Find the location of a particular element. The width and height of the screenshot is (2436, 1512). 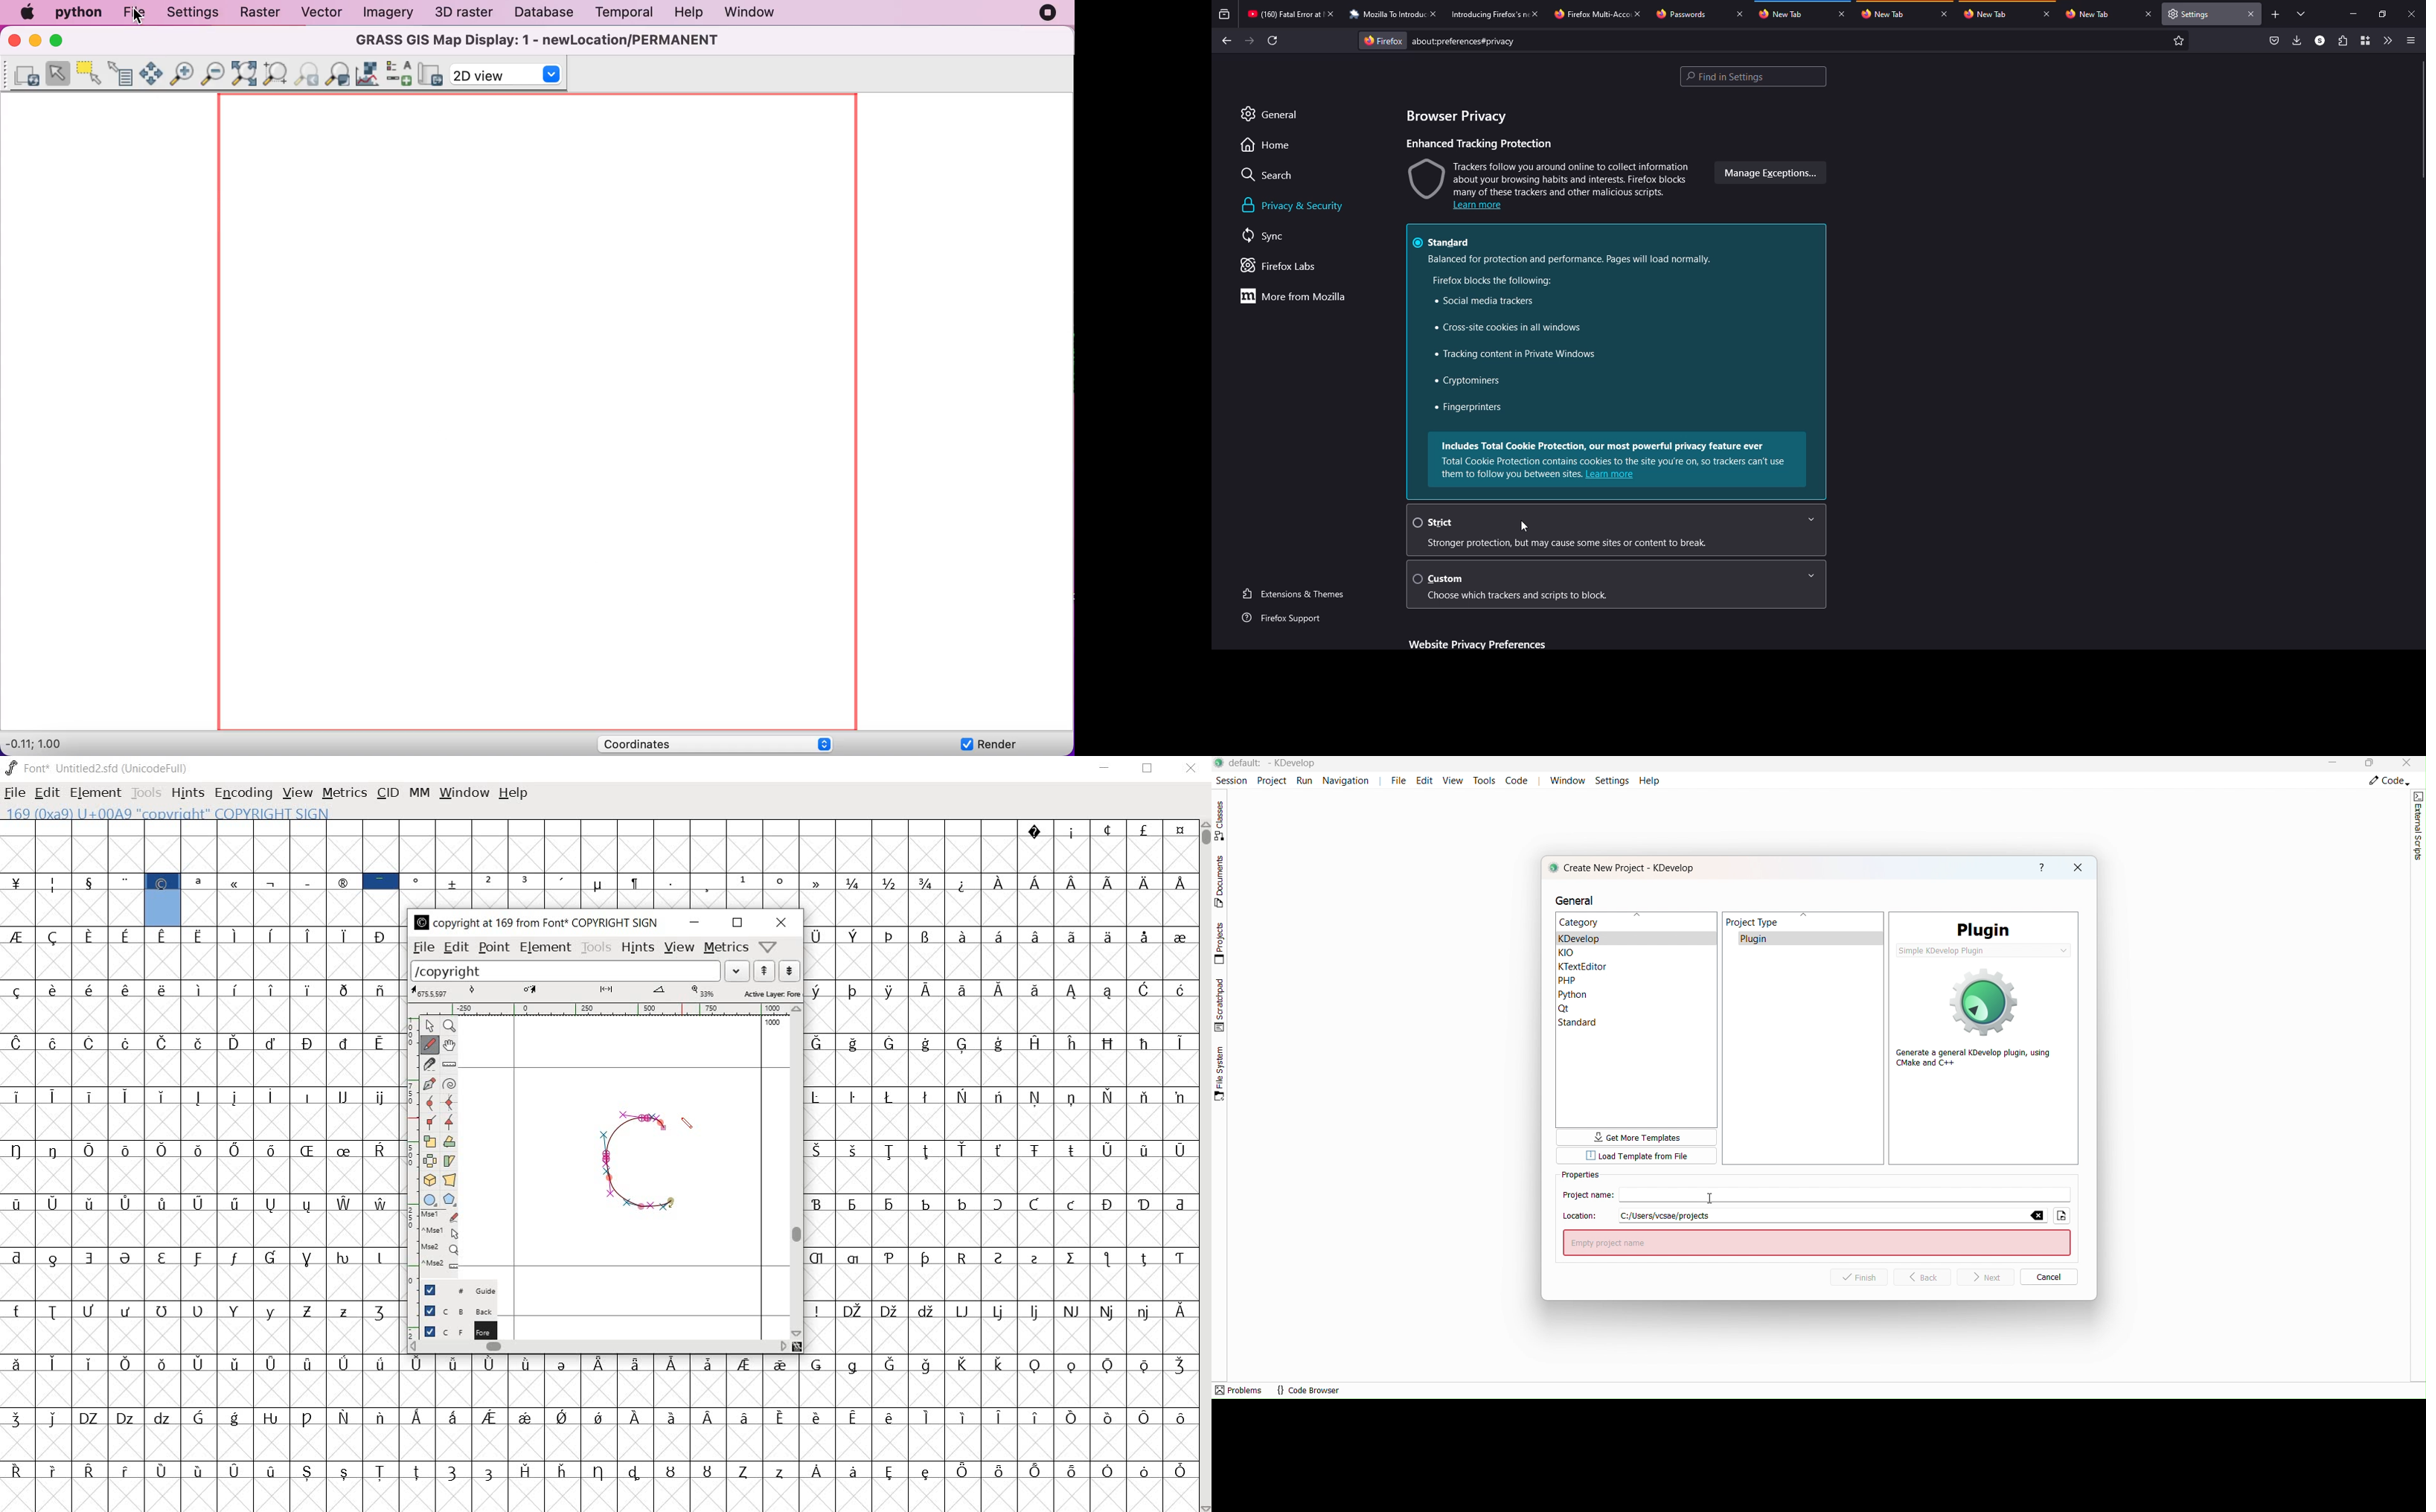

info is located at coordinates (1574, 543).